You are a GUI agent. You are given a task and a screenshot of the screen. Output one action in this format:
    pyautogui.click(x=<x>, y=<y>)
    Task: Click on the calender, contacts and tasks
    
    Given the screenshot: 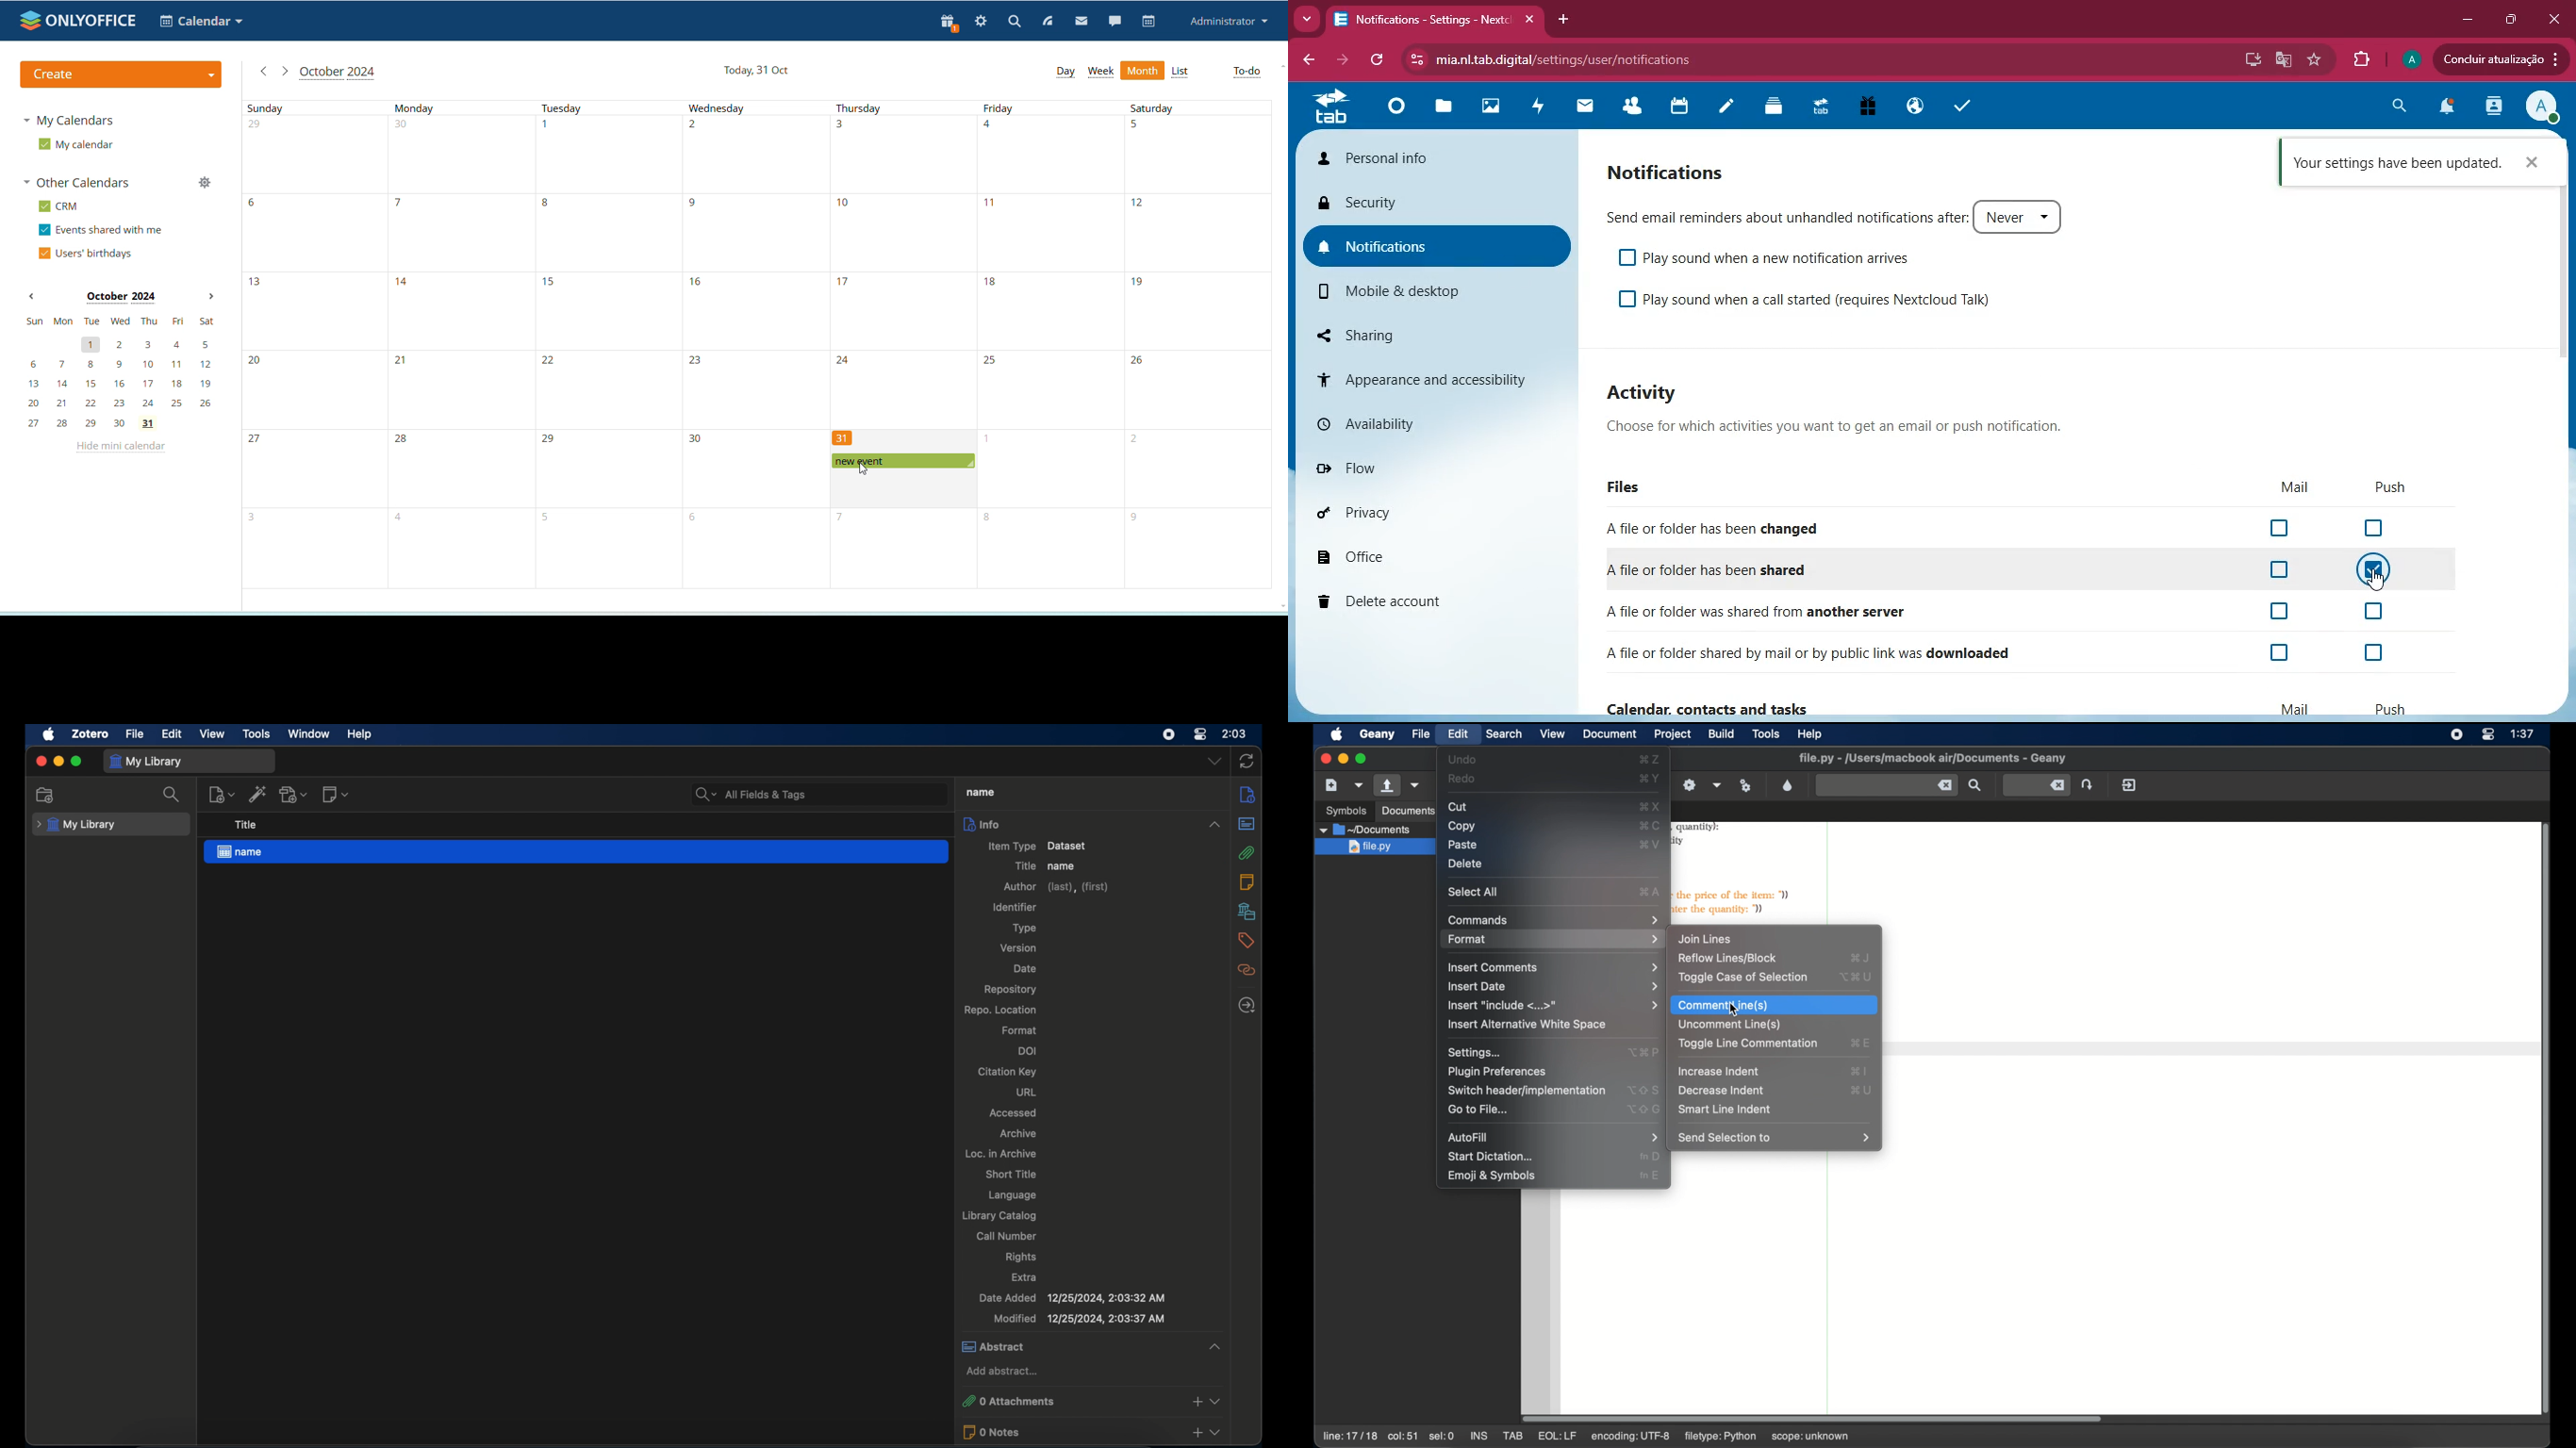 What is the action you would take?
    pyautogui.click(x=1709, y=708)
    